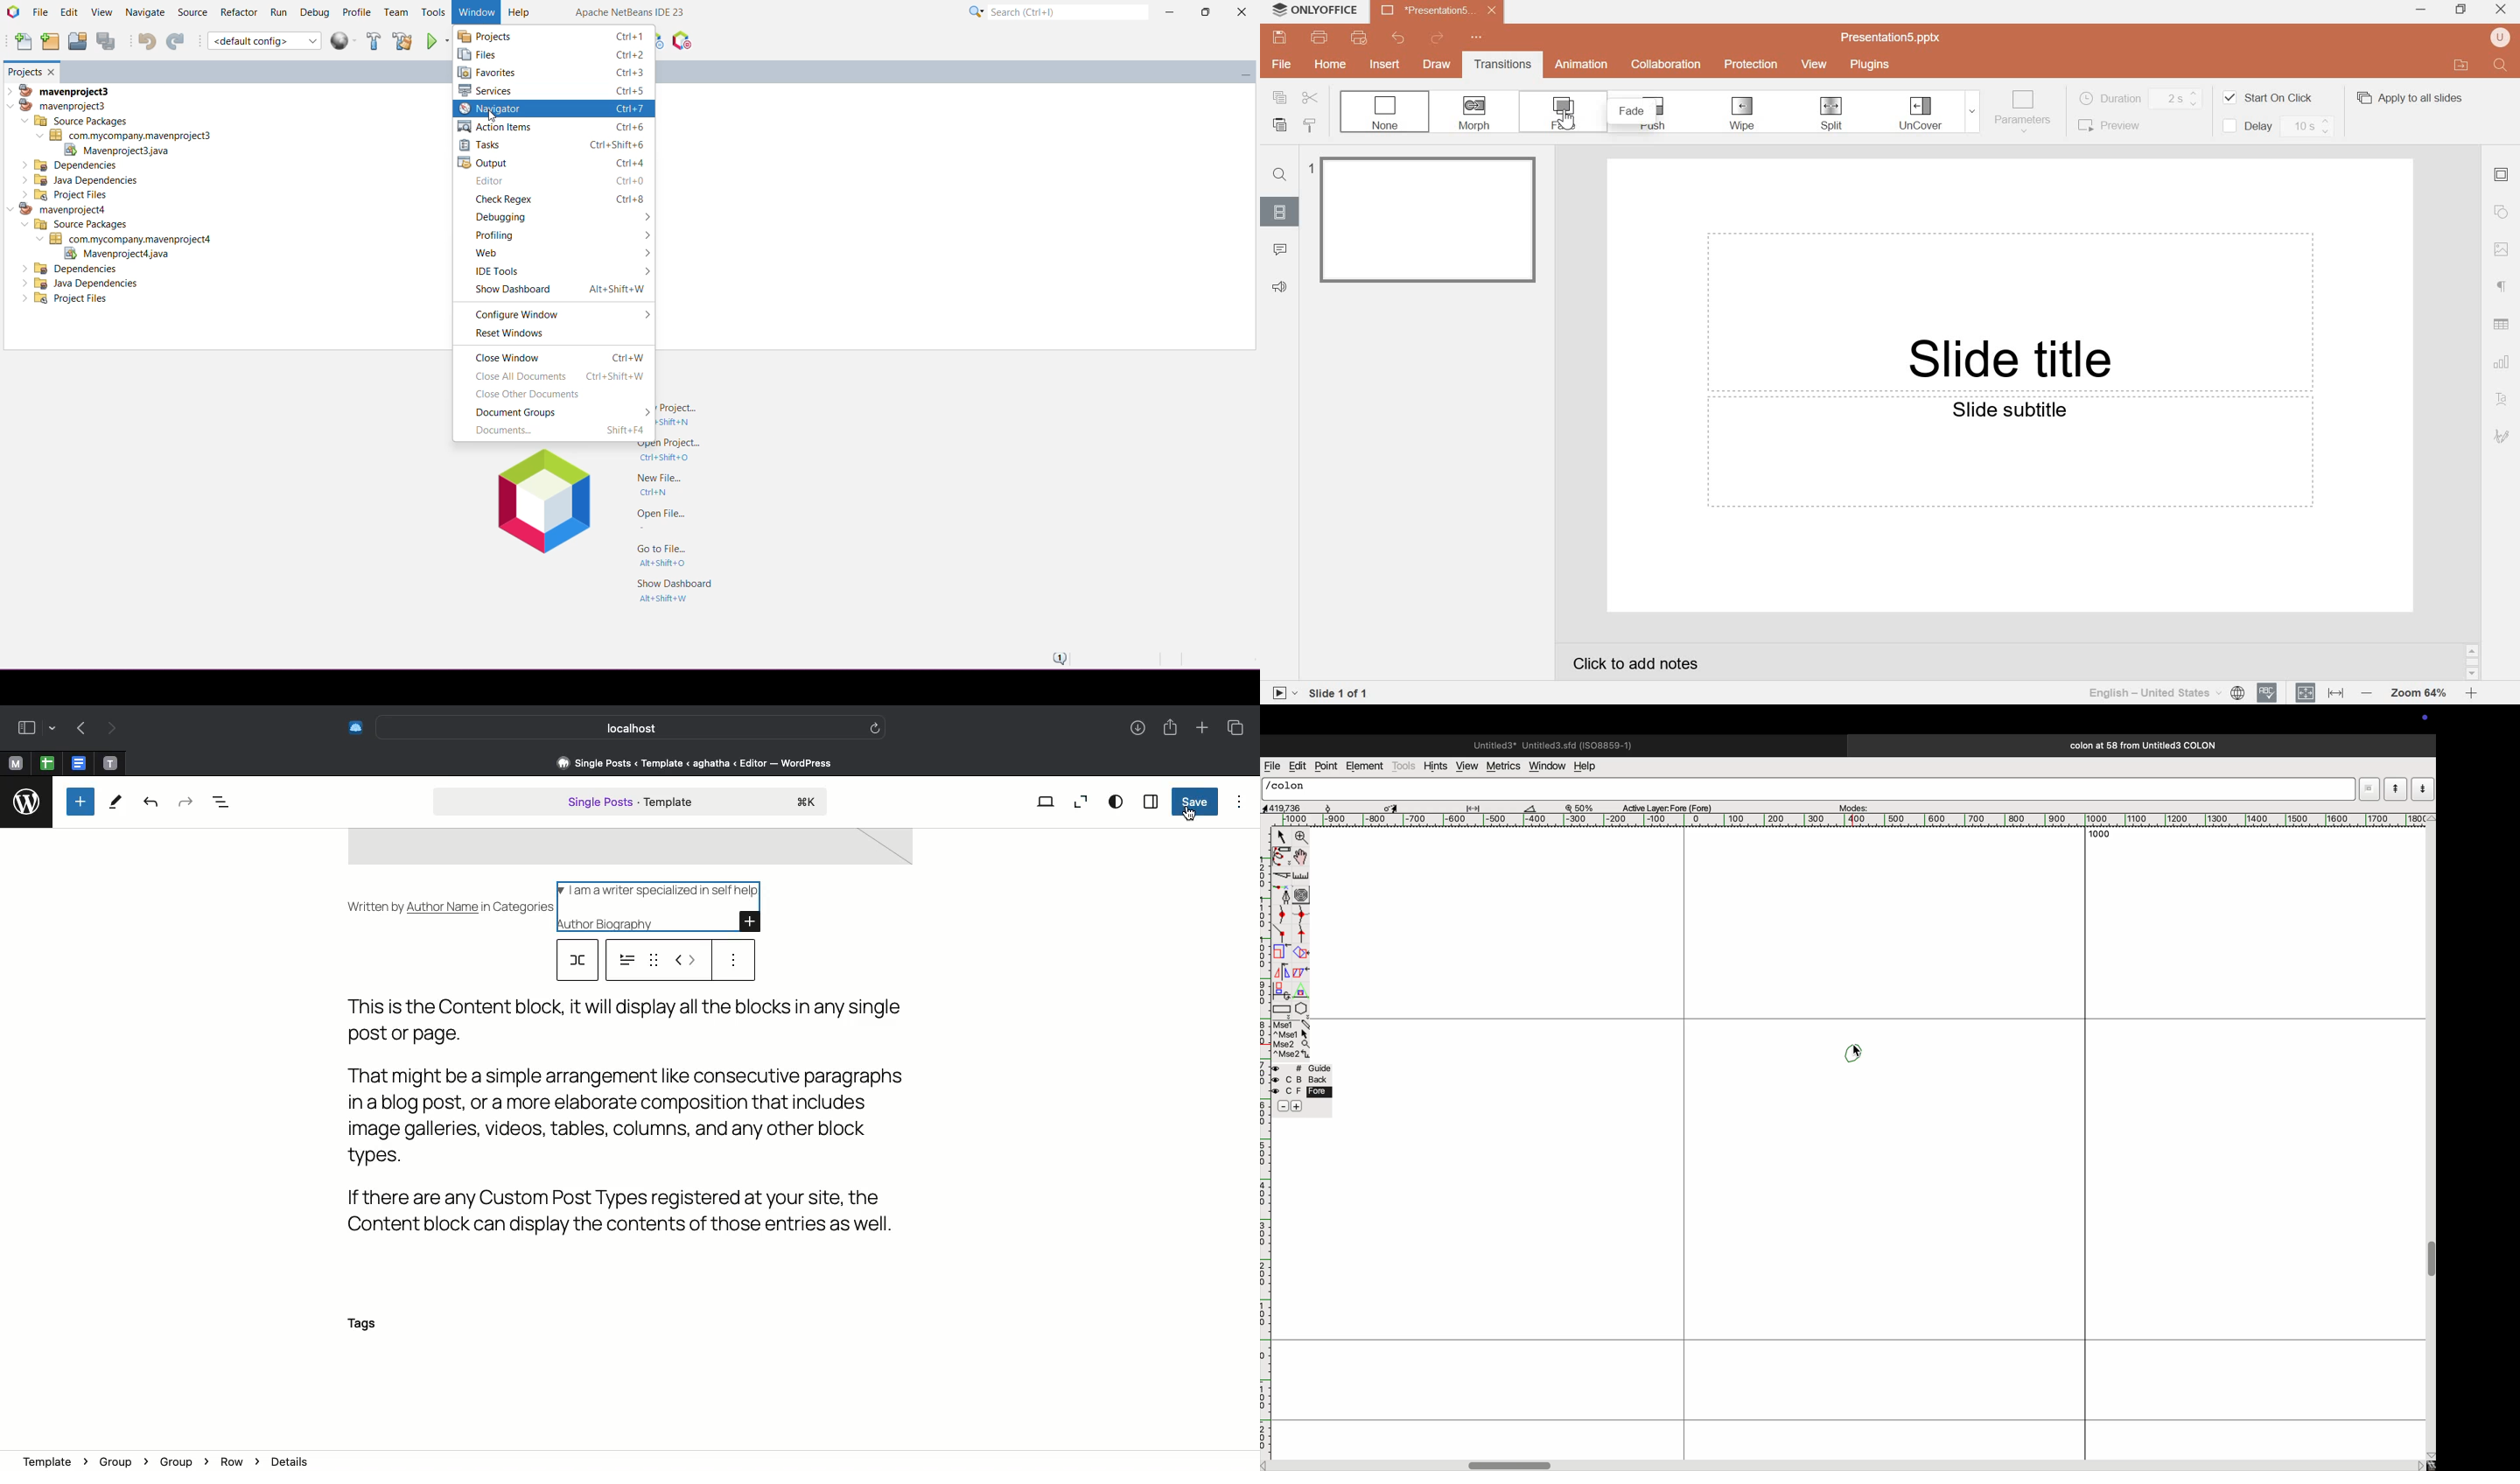 The height and width of the screenshot is (1484, 2520). What do you see at coordinates (297, 1461) in the screenshot?
I see `Details` at bounding box center [297, 1461].